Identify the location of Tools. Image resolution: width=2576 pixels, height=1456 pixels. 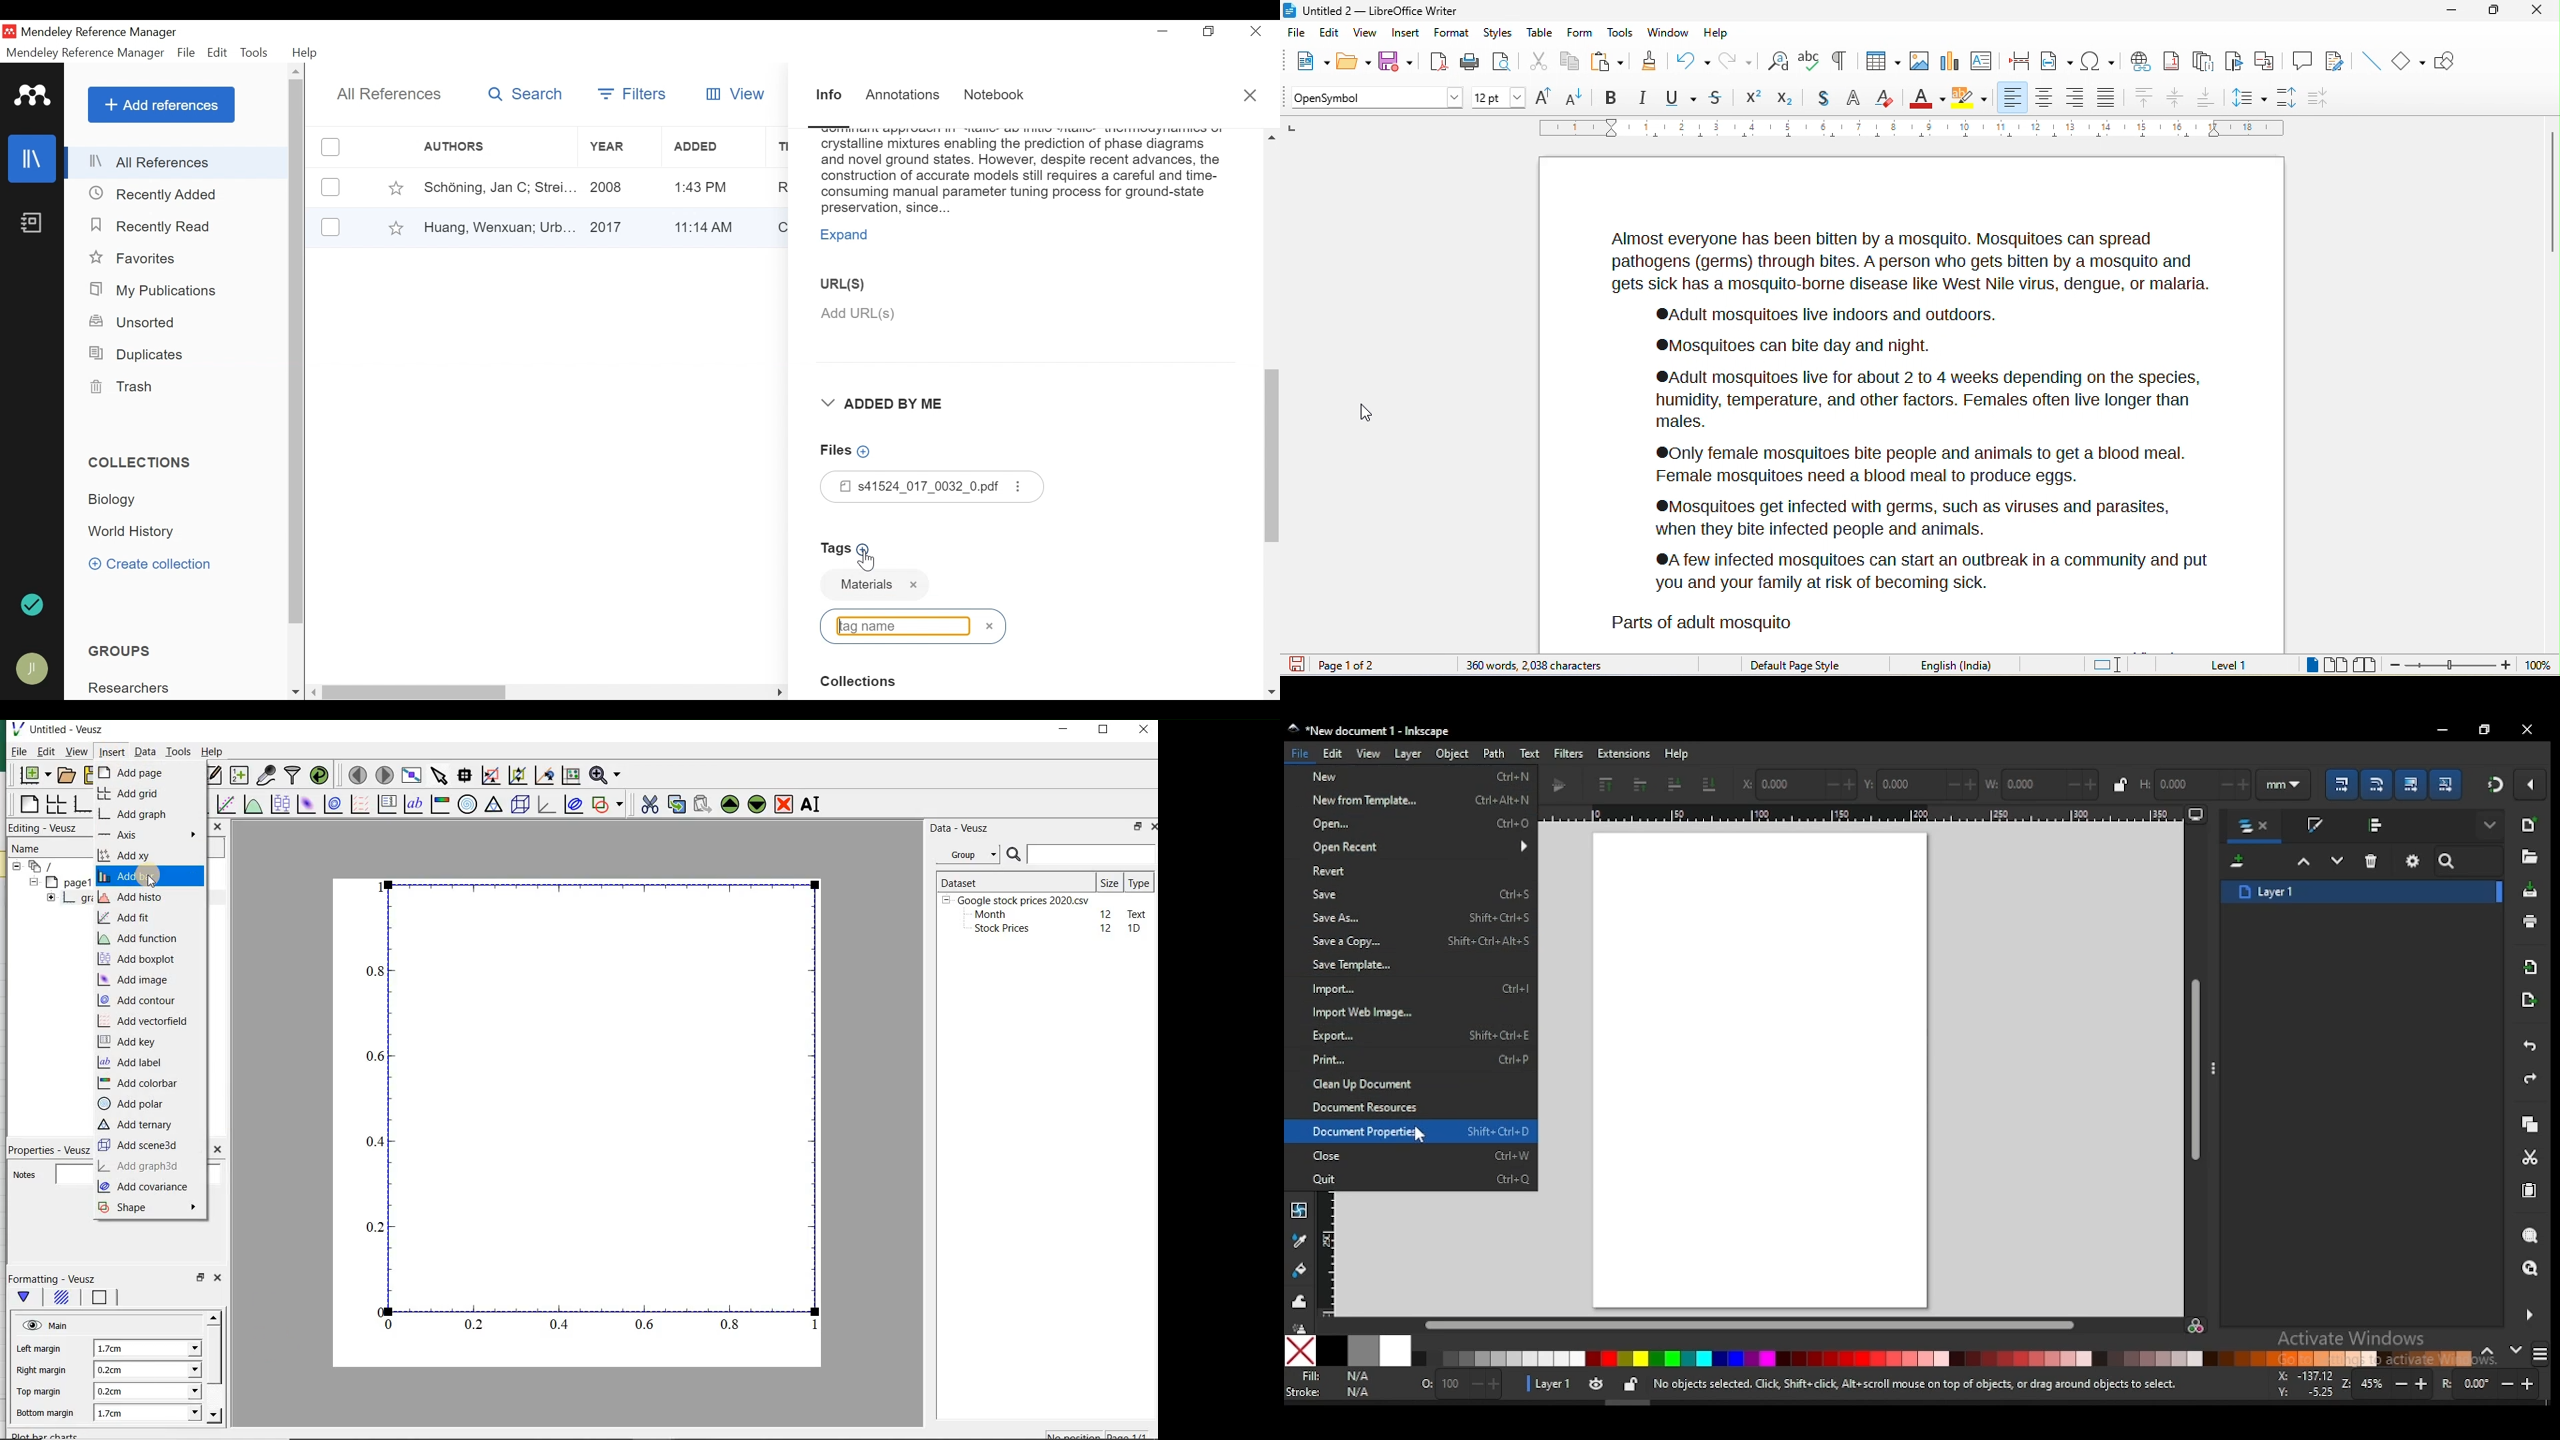
(254, 53).